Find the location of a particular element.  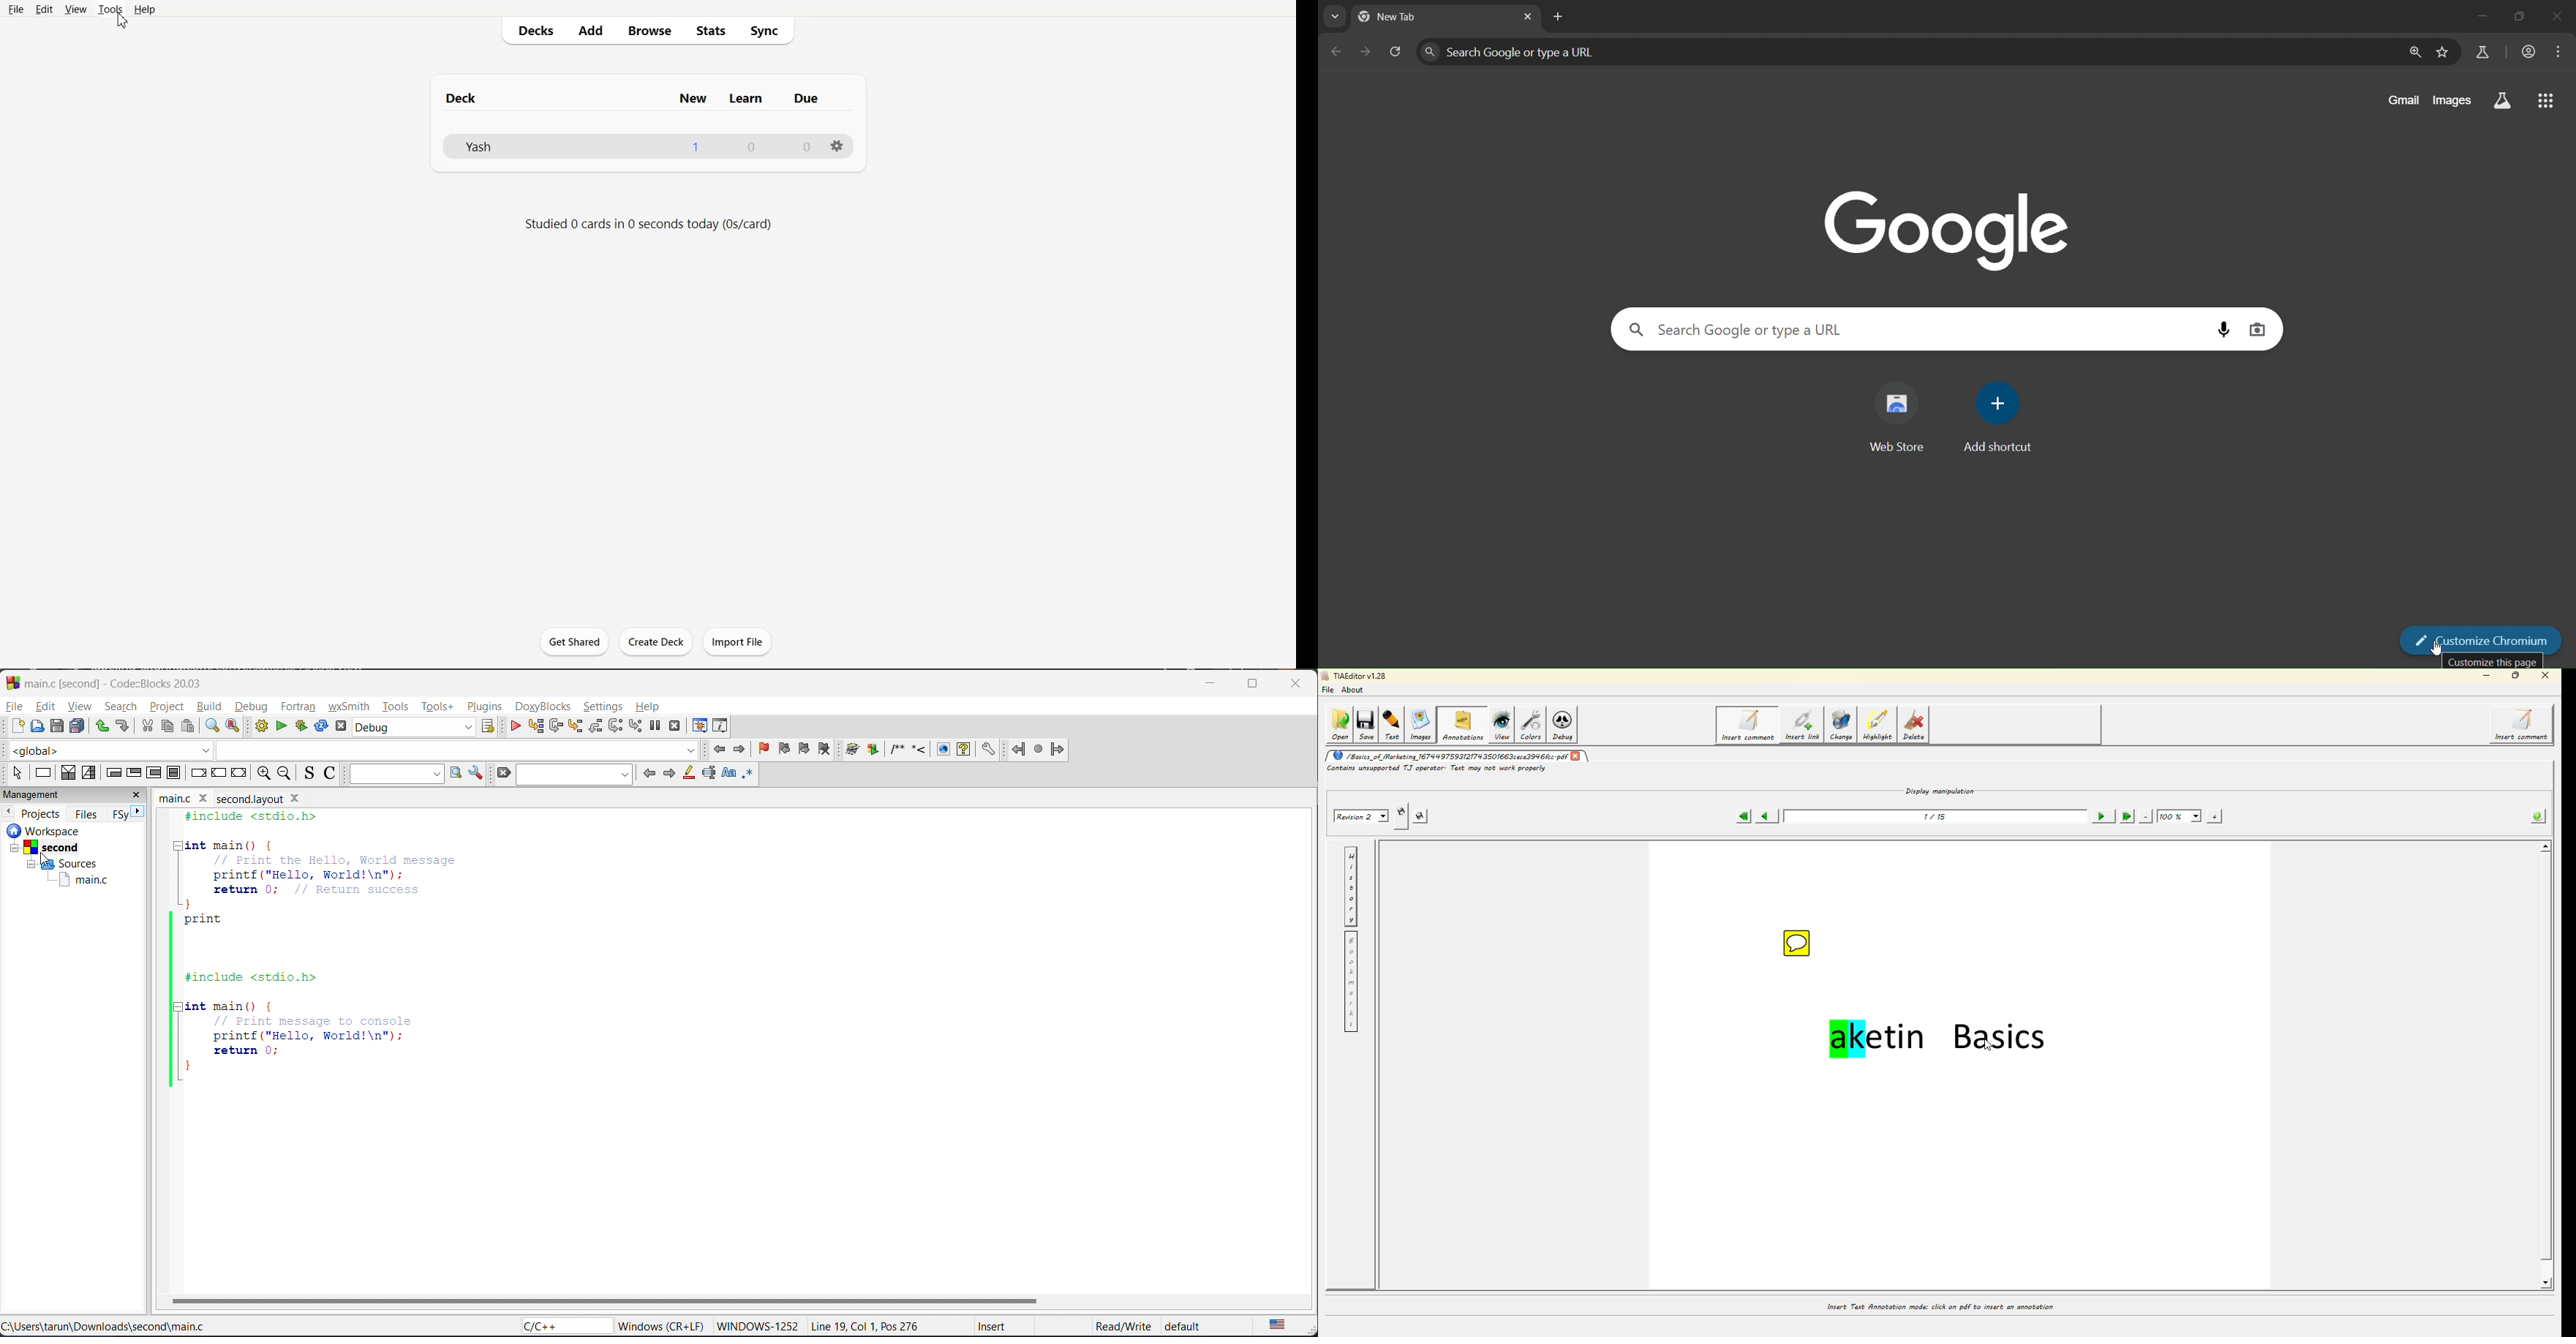

break instruction is located at coordinates (200, 772).